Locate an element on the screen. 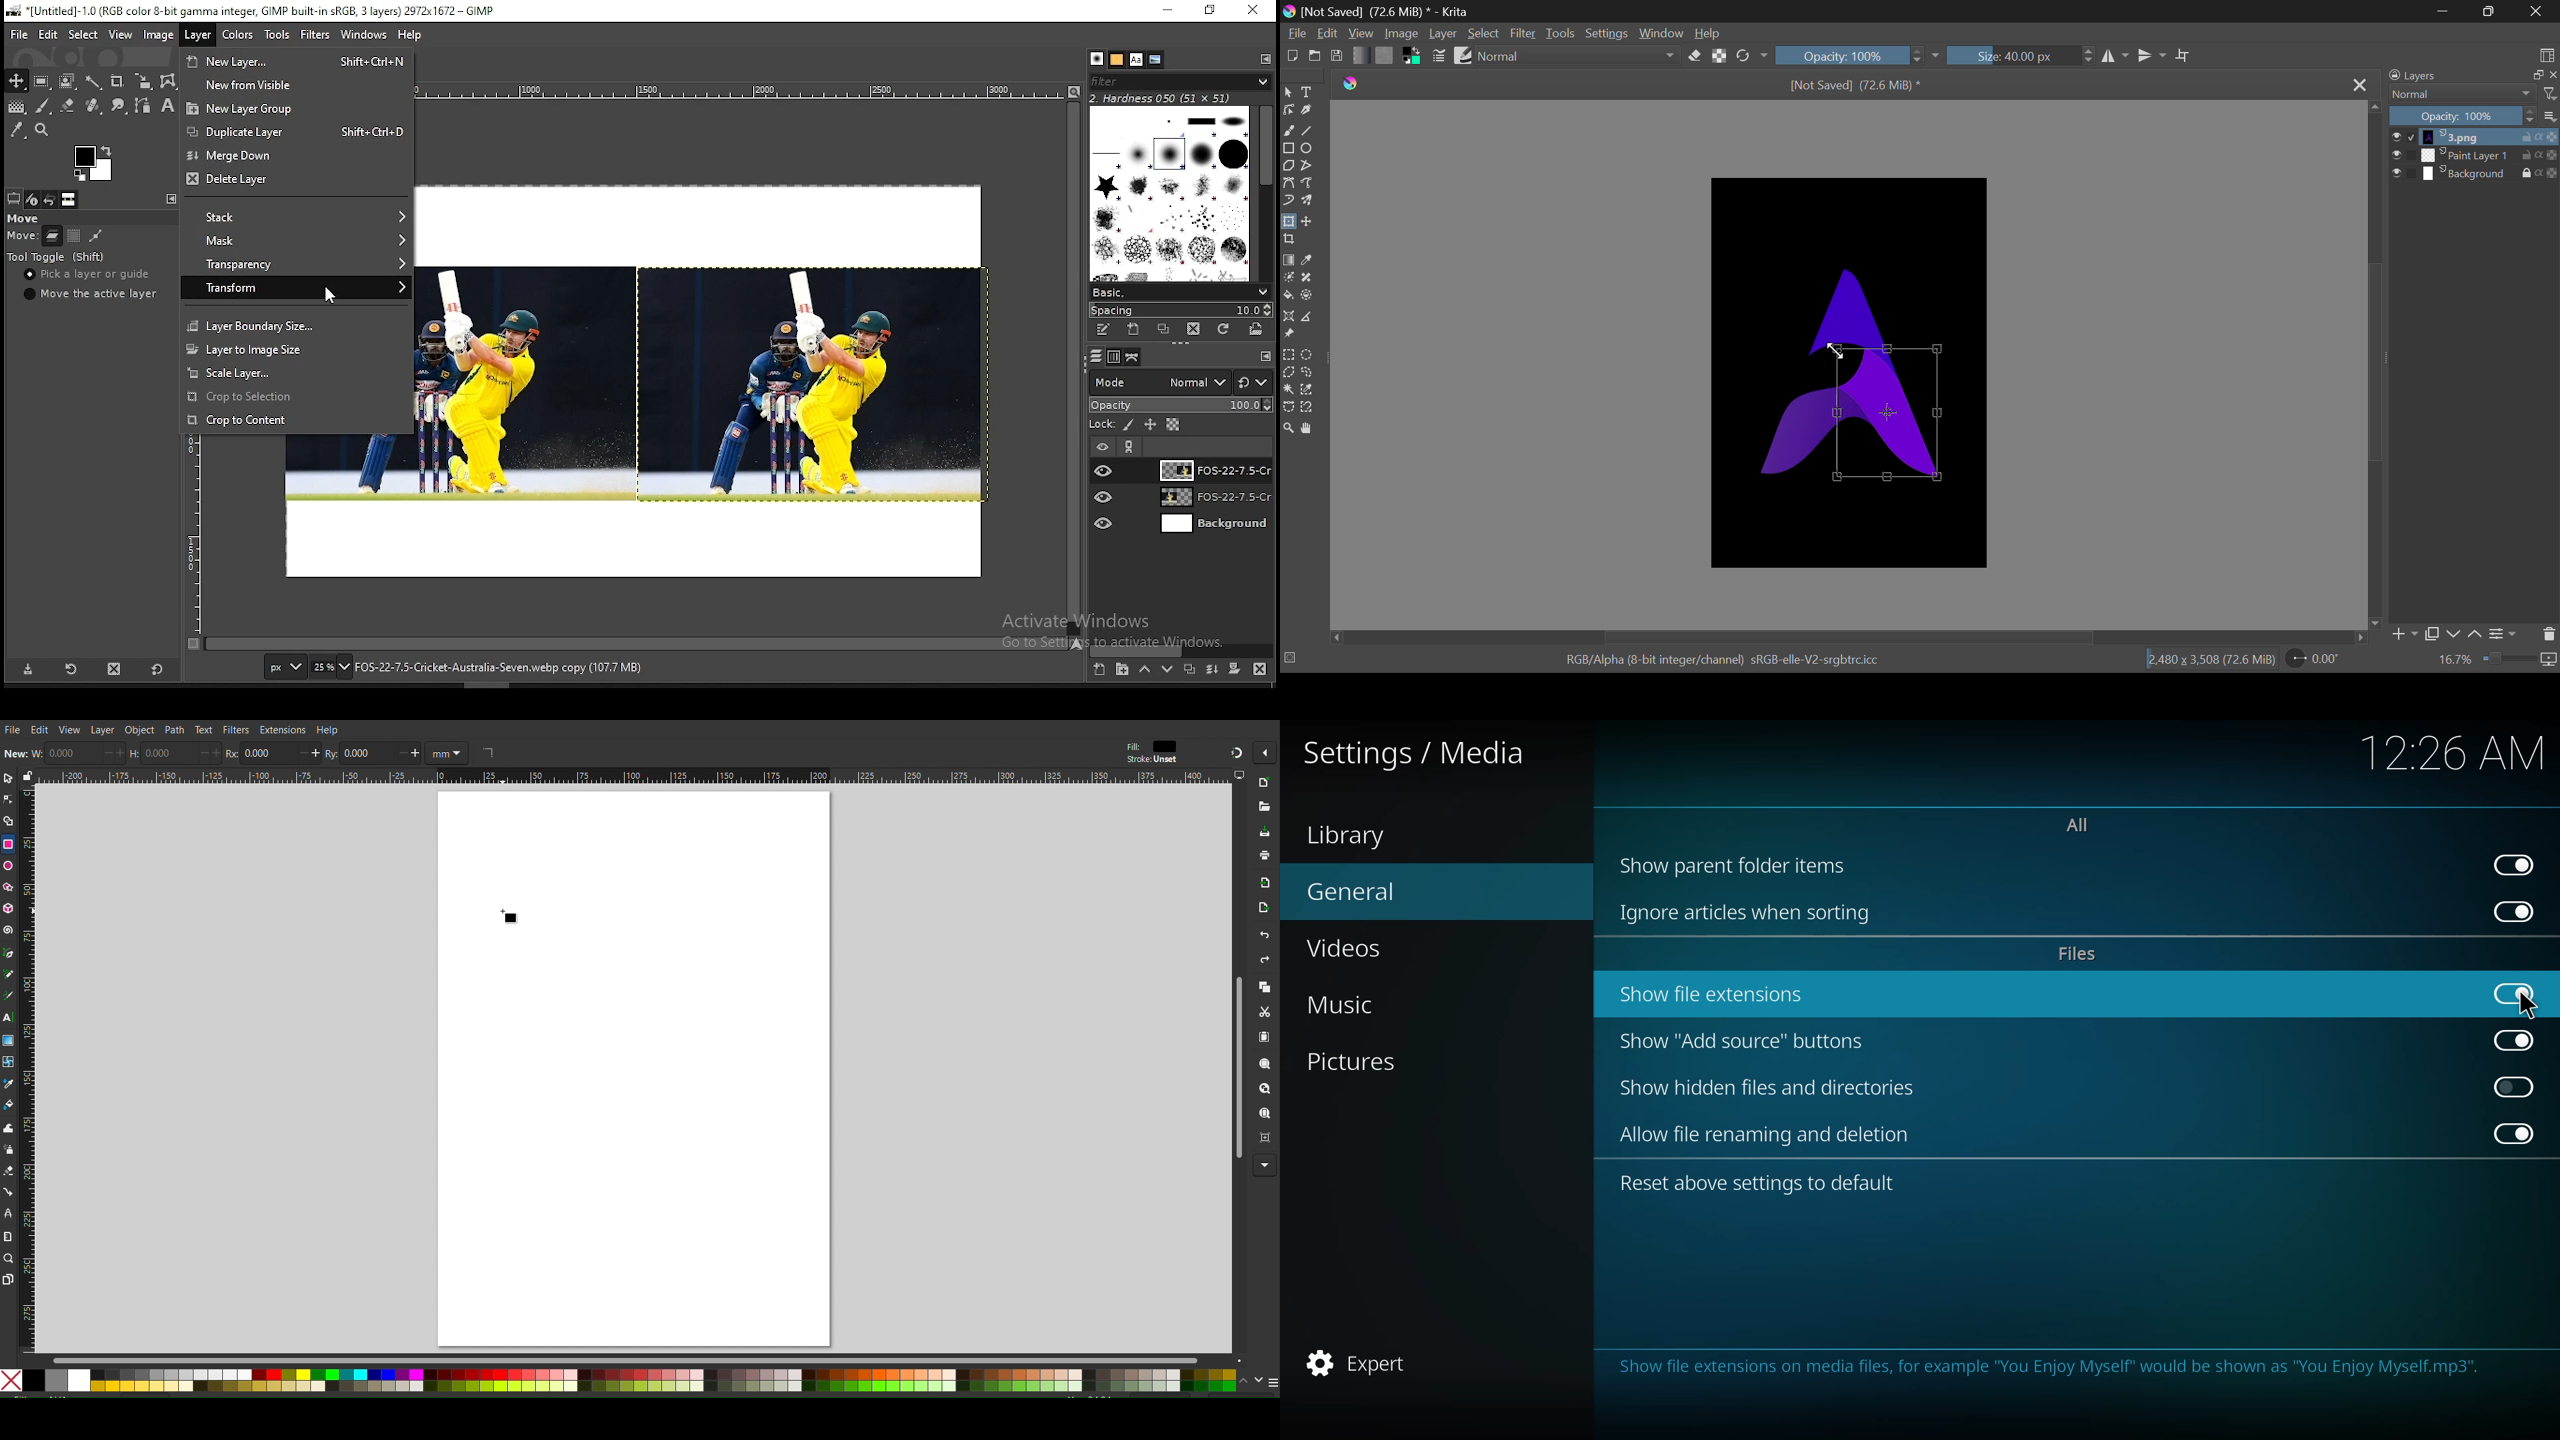 The image size is (2576, 1456). layer  is located at coordinates (1212, 499).